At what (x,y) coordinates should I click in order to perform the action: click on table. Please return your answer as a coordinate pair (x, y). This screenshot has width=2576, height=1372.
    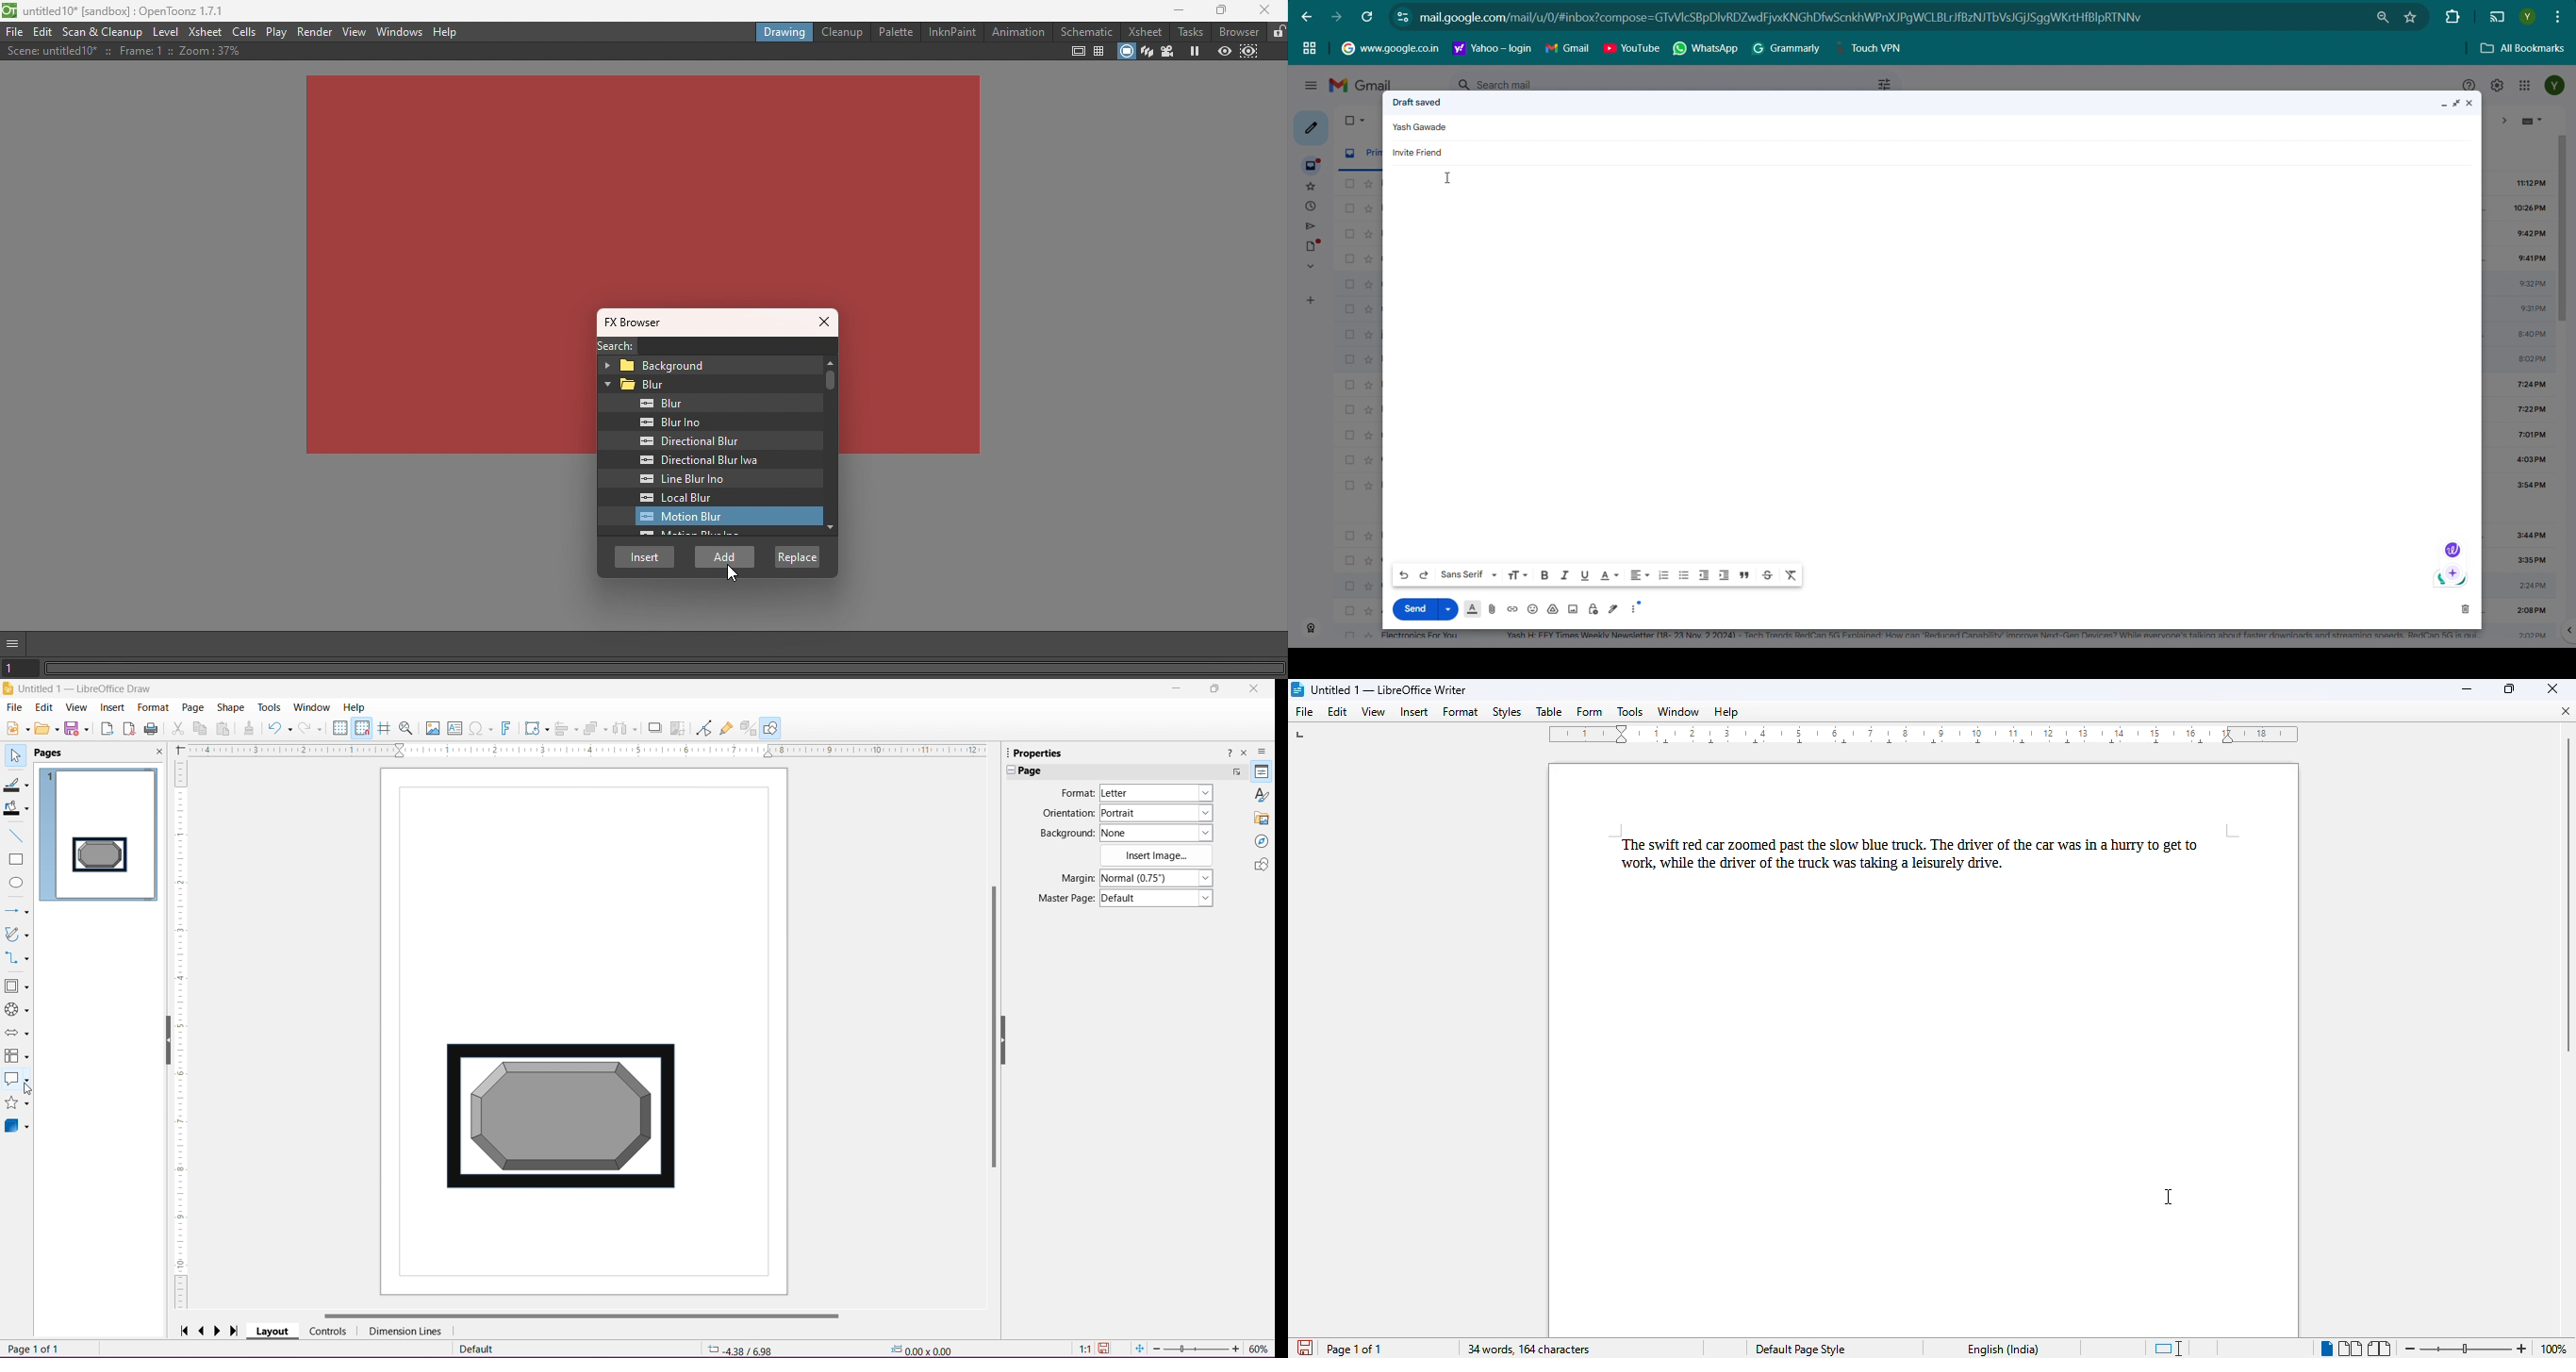
    Looking at the image, I should click on (1548, 712).